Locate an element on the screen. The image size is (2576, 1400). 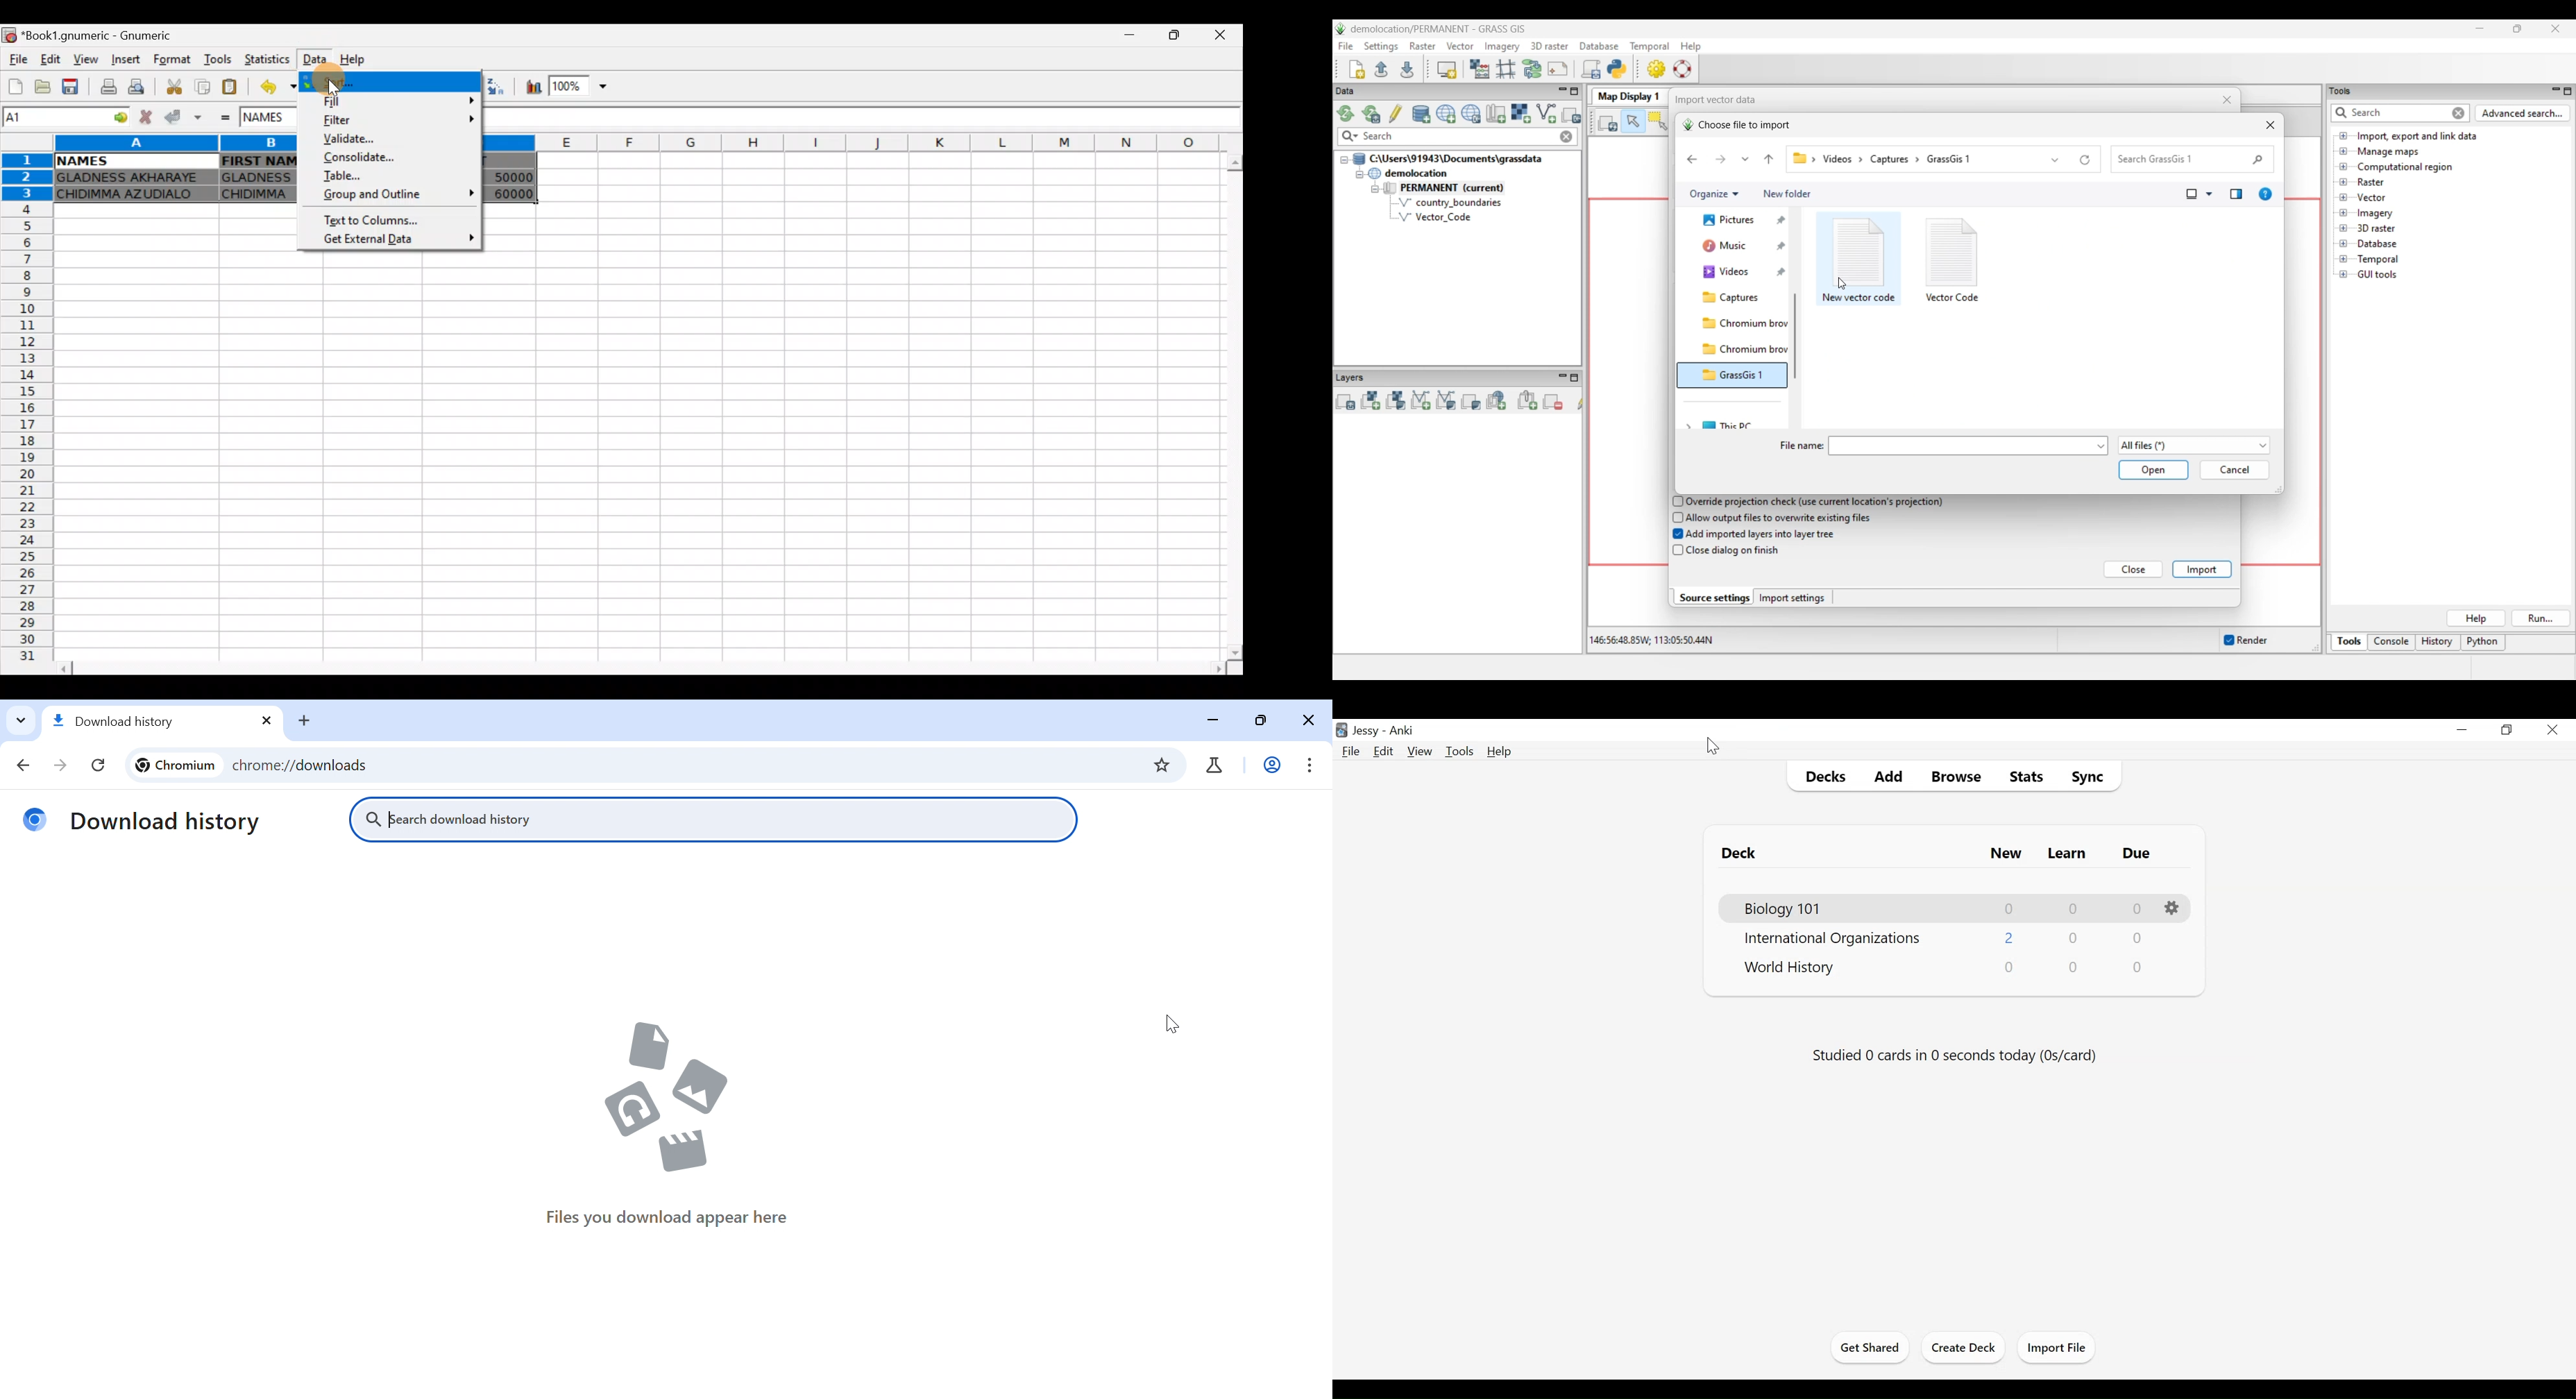
Get Shared is located at coordinates (1869, 1349).